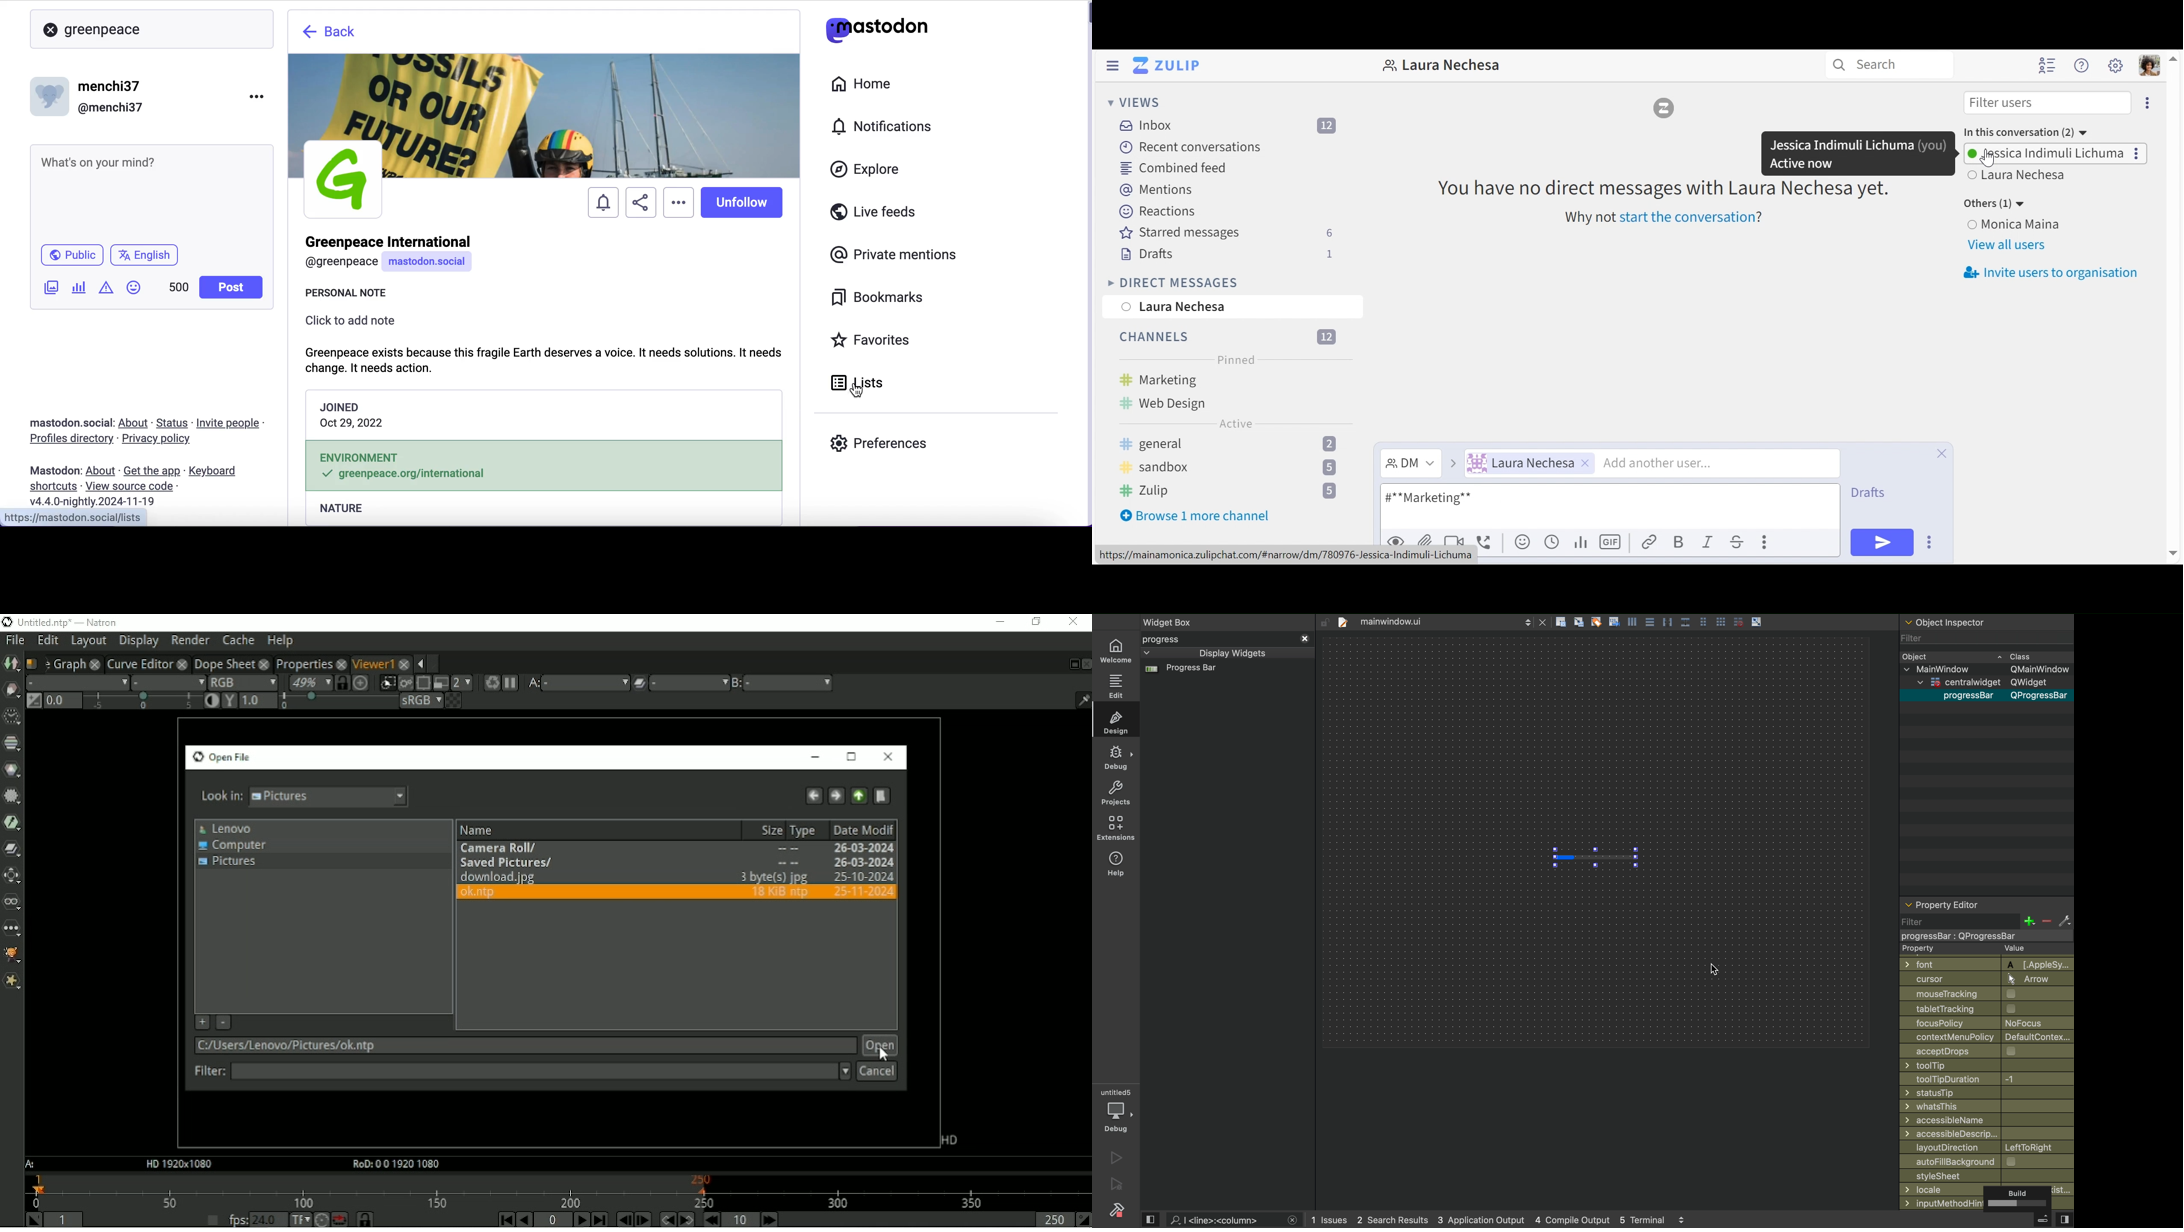  I want to click on private mentions, so click(896, 253).